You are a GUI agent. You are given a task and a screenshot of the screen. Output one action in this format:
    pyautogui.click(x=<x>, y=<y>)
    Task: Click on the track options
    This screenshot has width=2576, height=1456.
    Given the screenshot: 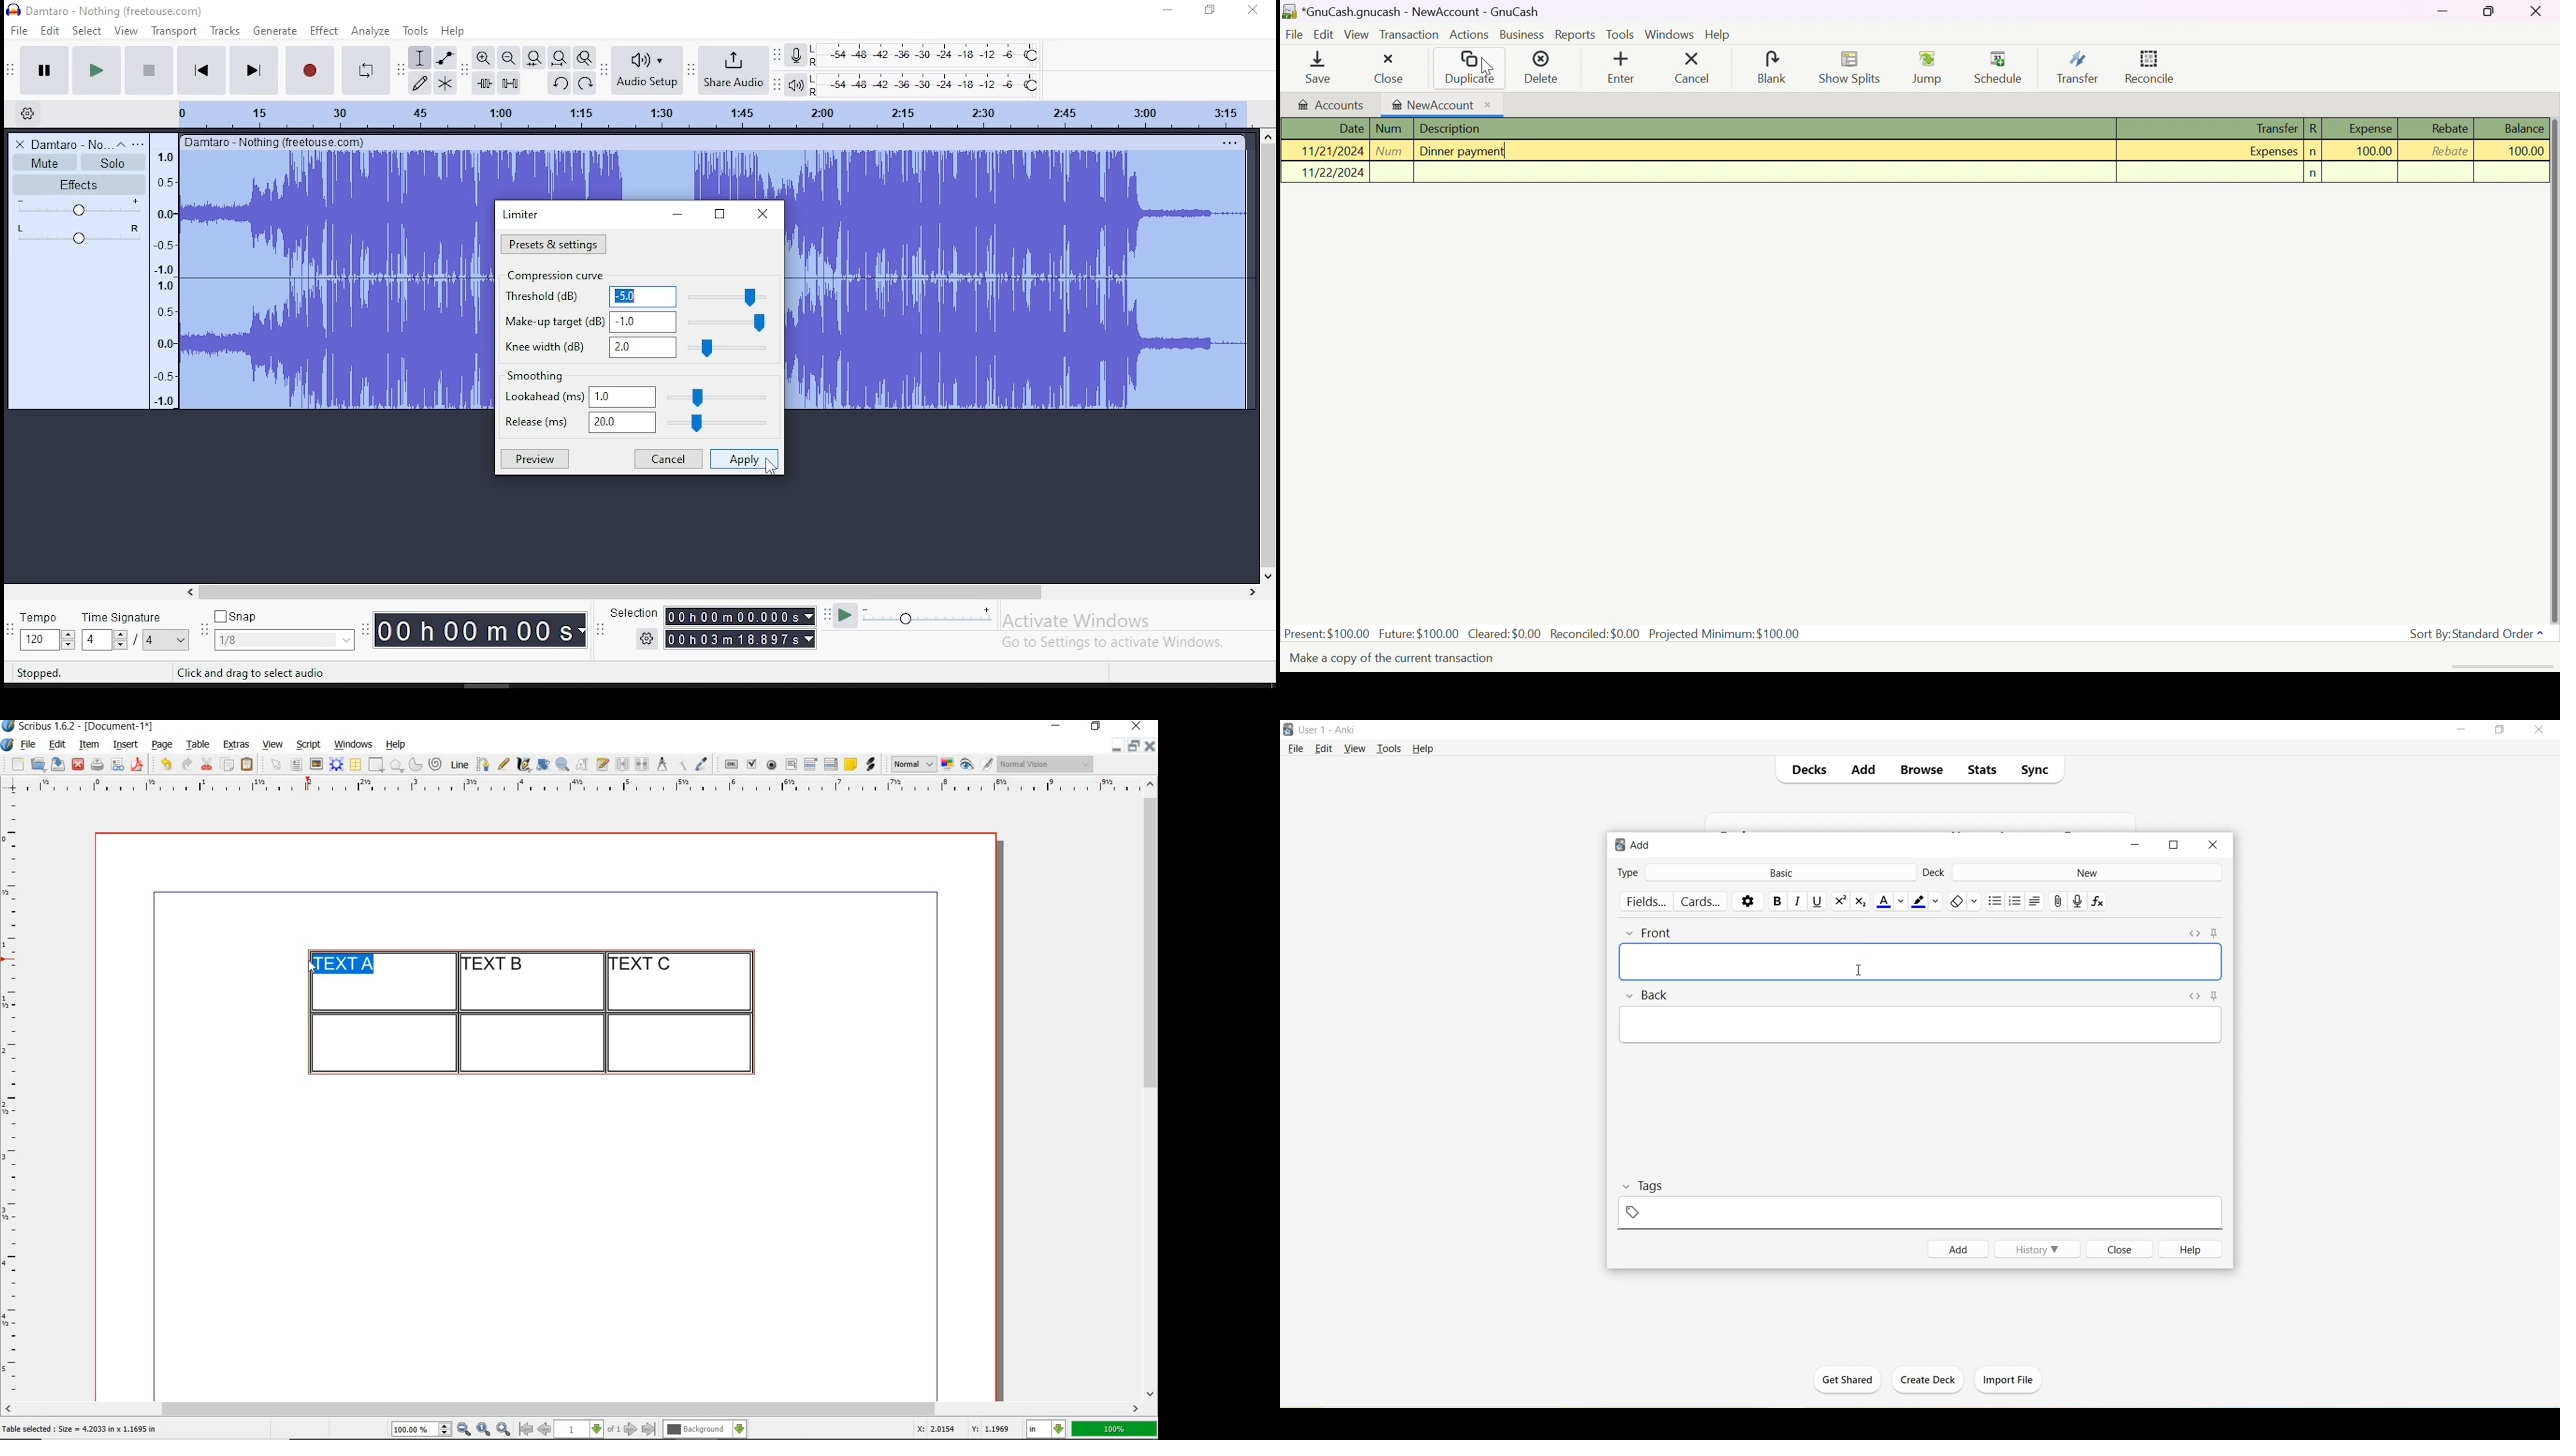 What is the action you would take?
    pyautogui.click(x=1227, y=143)
    